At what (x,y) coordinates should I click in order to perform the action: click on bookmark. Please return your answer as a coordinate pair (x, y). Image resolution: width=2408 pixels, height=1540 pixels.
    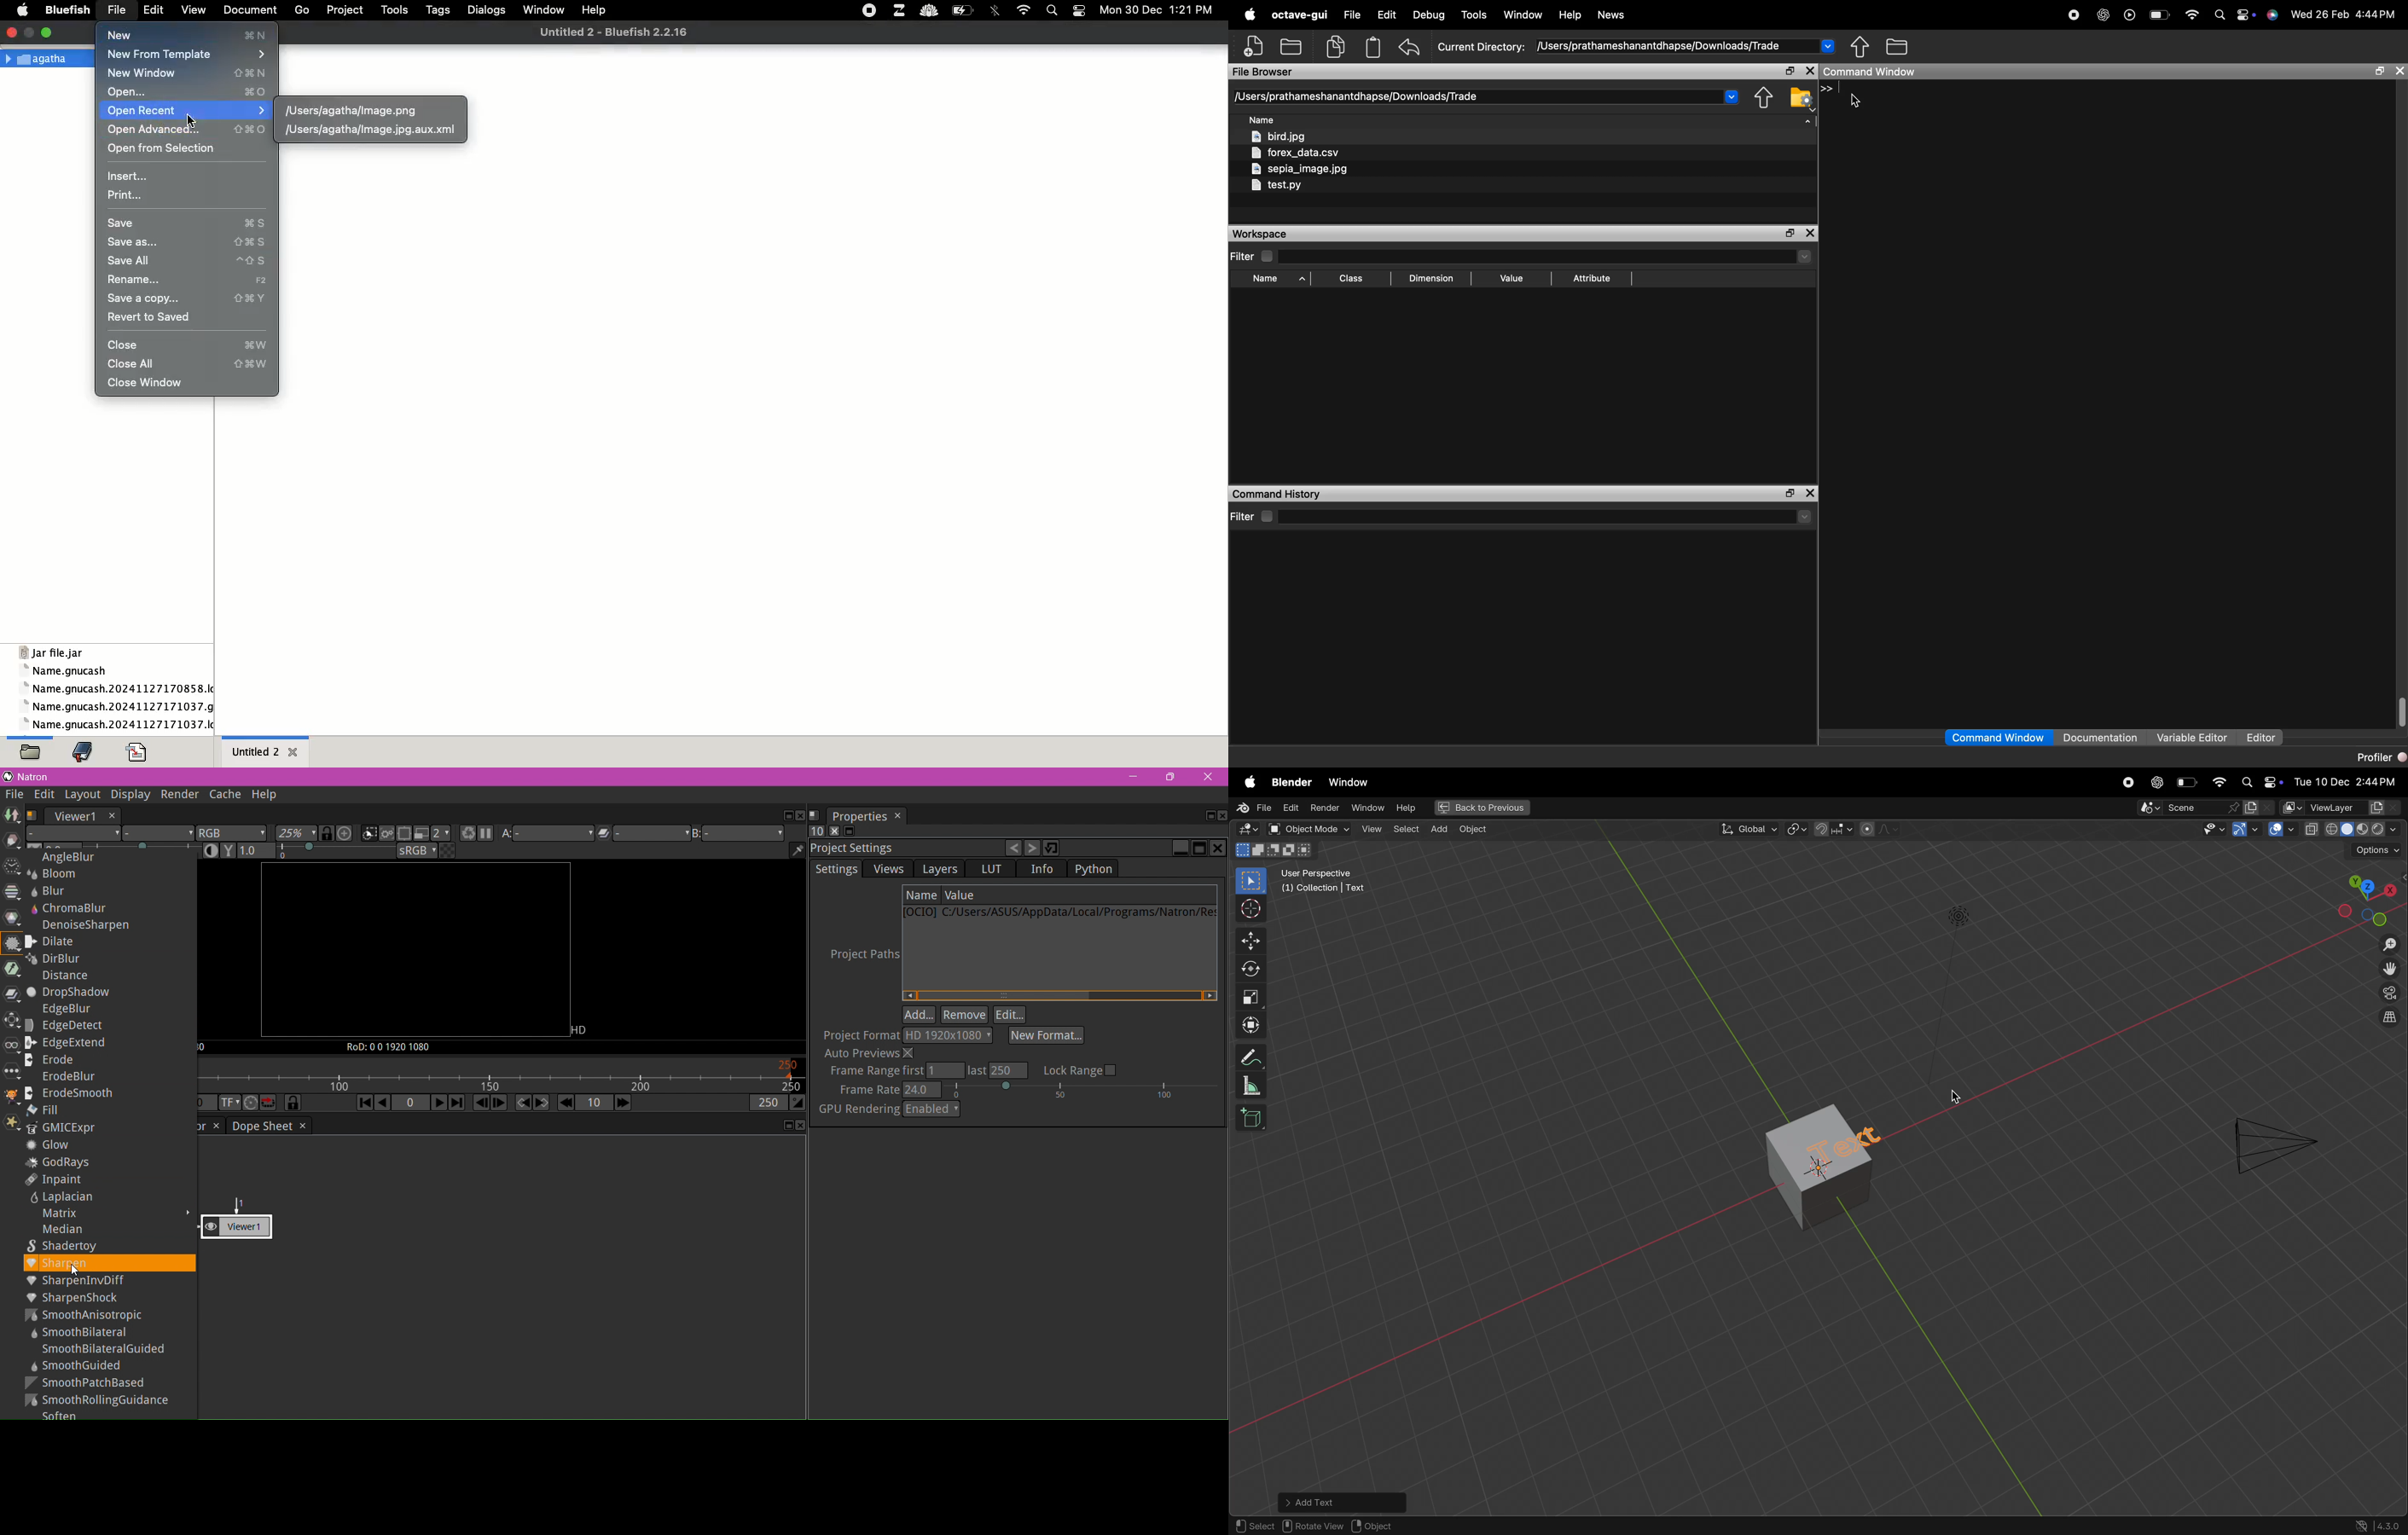
    Looking at the image, I should click on (82, 750).